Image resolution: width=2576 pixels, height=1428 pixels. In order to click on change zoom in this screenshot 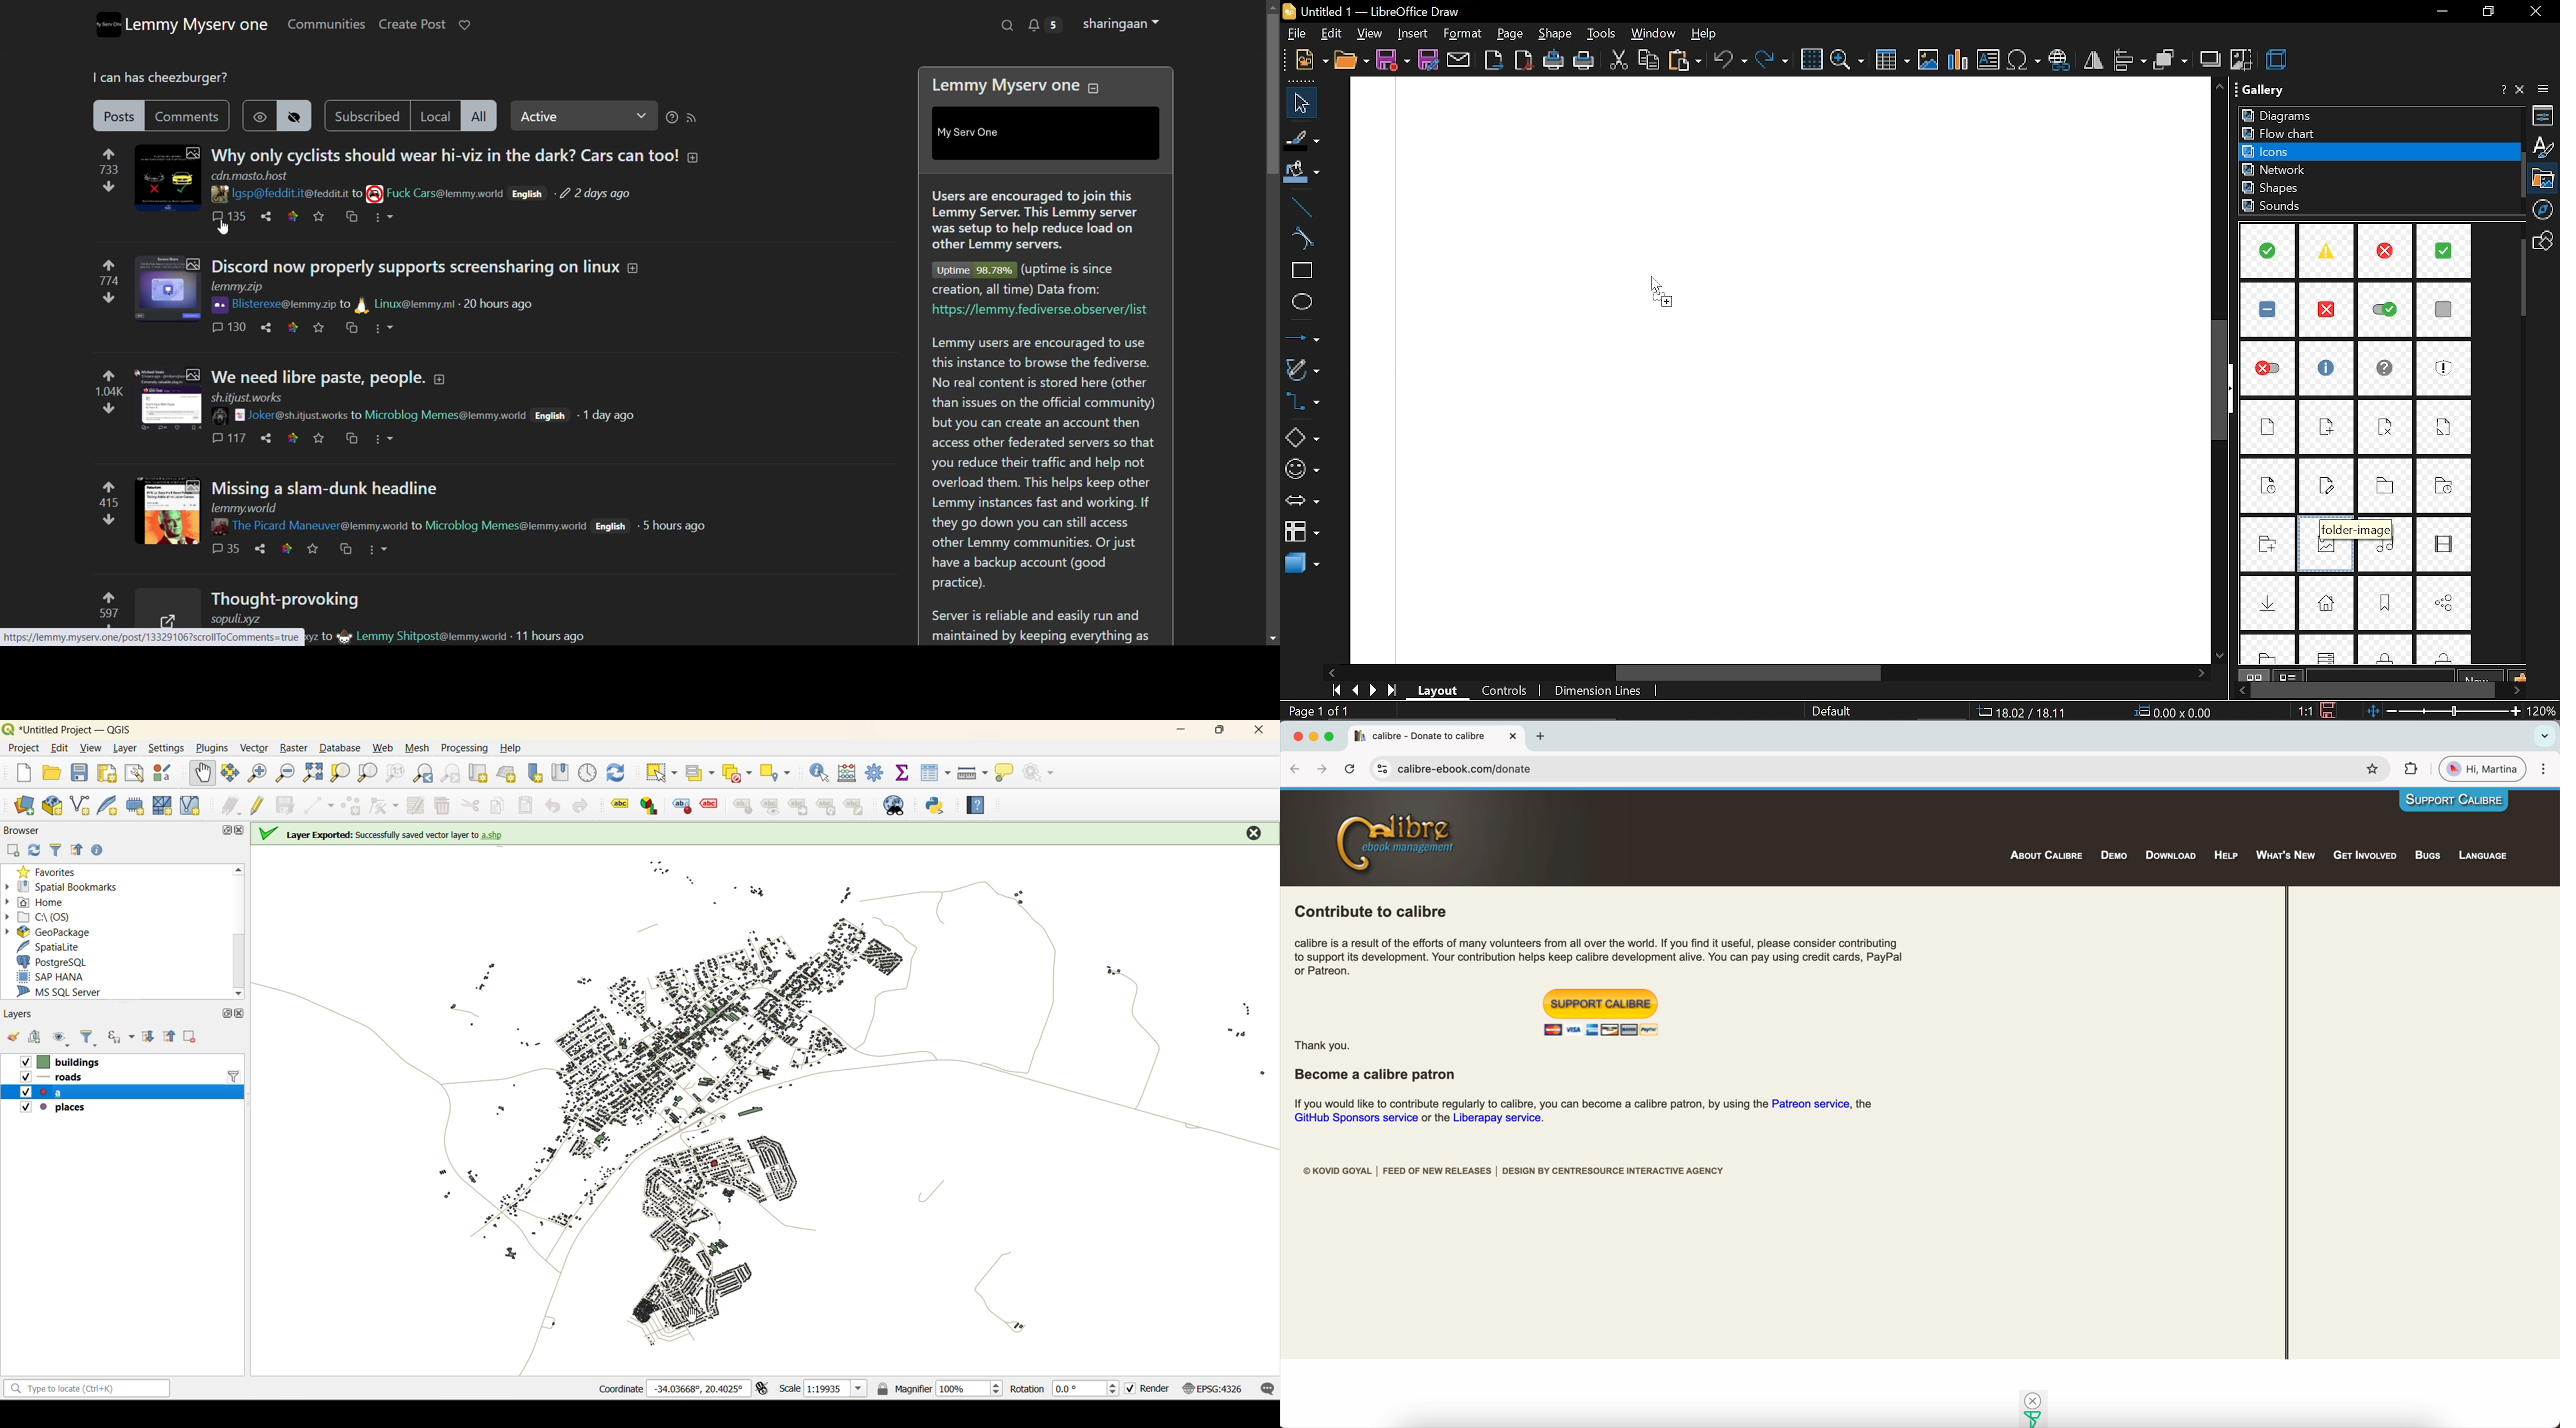, I will do `click(2445, 712)`.